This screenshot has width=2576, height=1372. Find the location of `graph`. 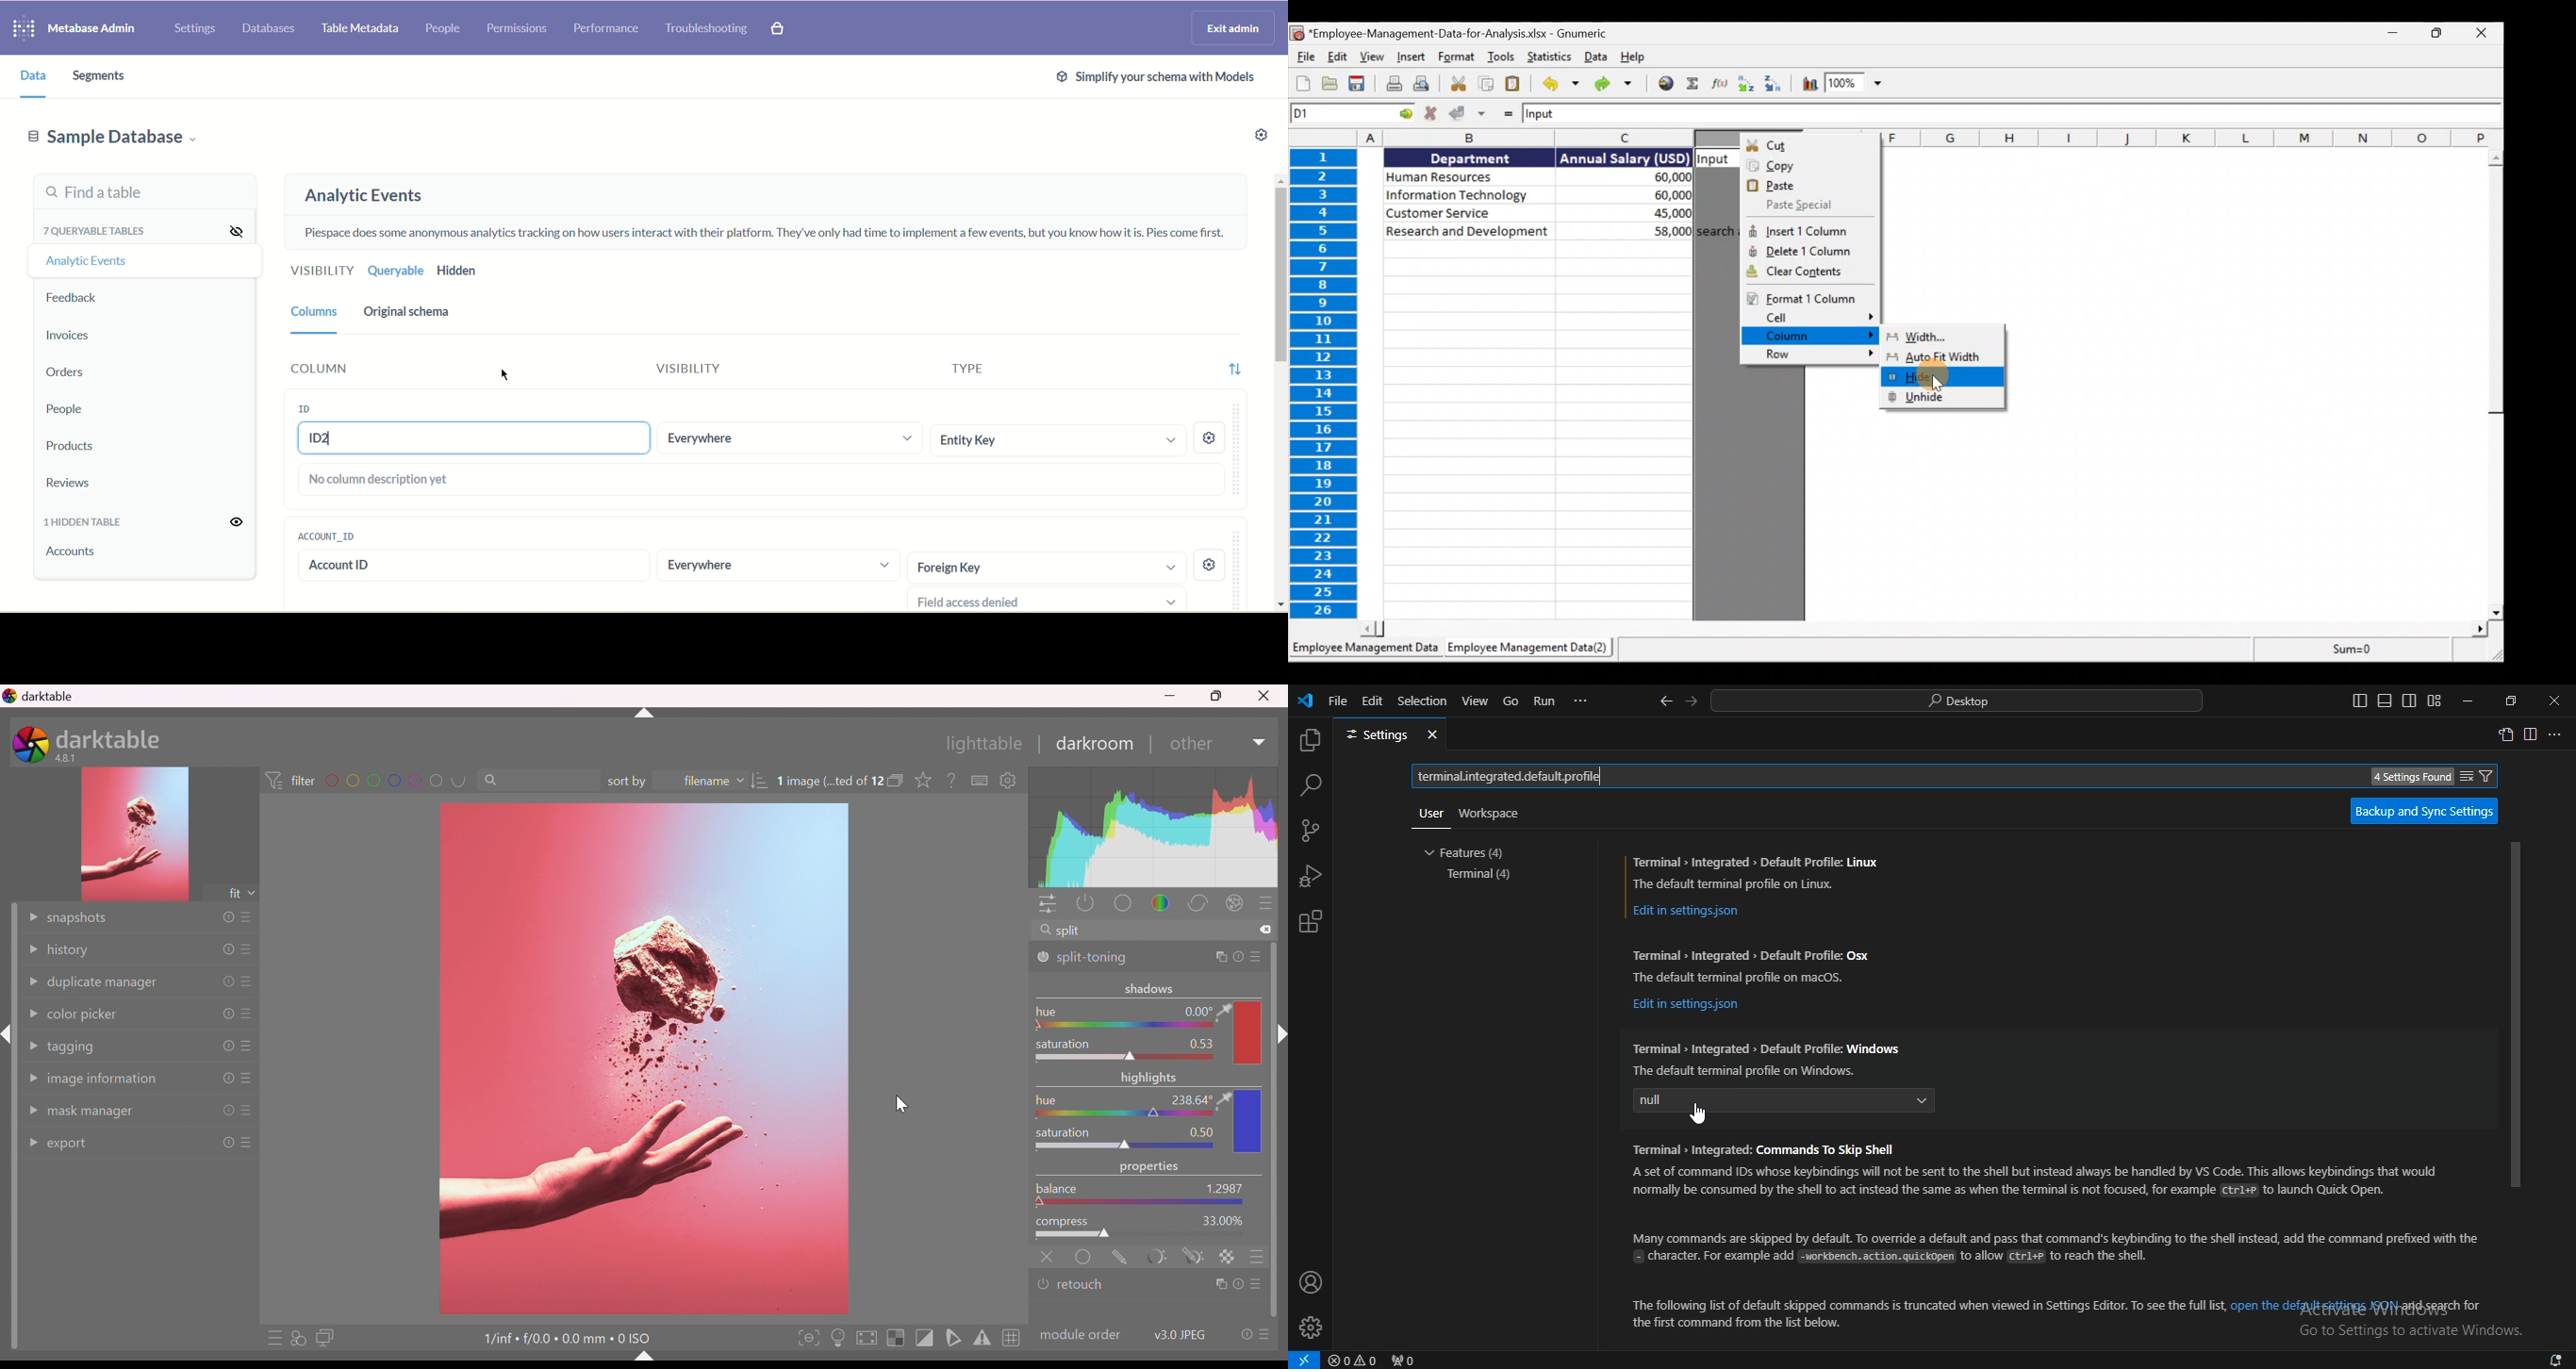

graph is located at coordinates (1154, 828).